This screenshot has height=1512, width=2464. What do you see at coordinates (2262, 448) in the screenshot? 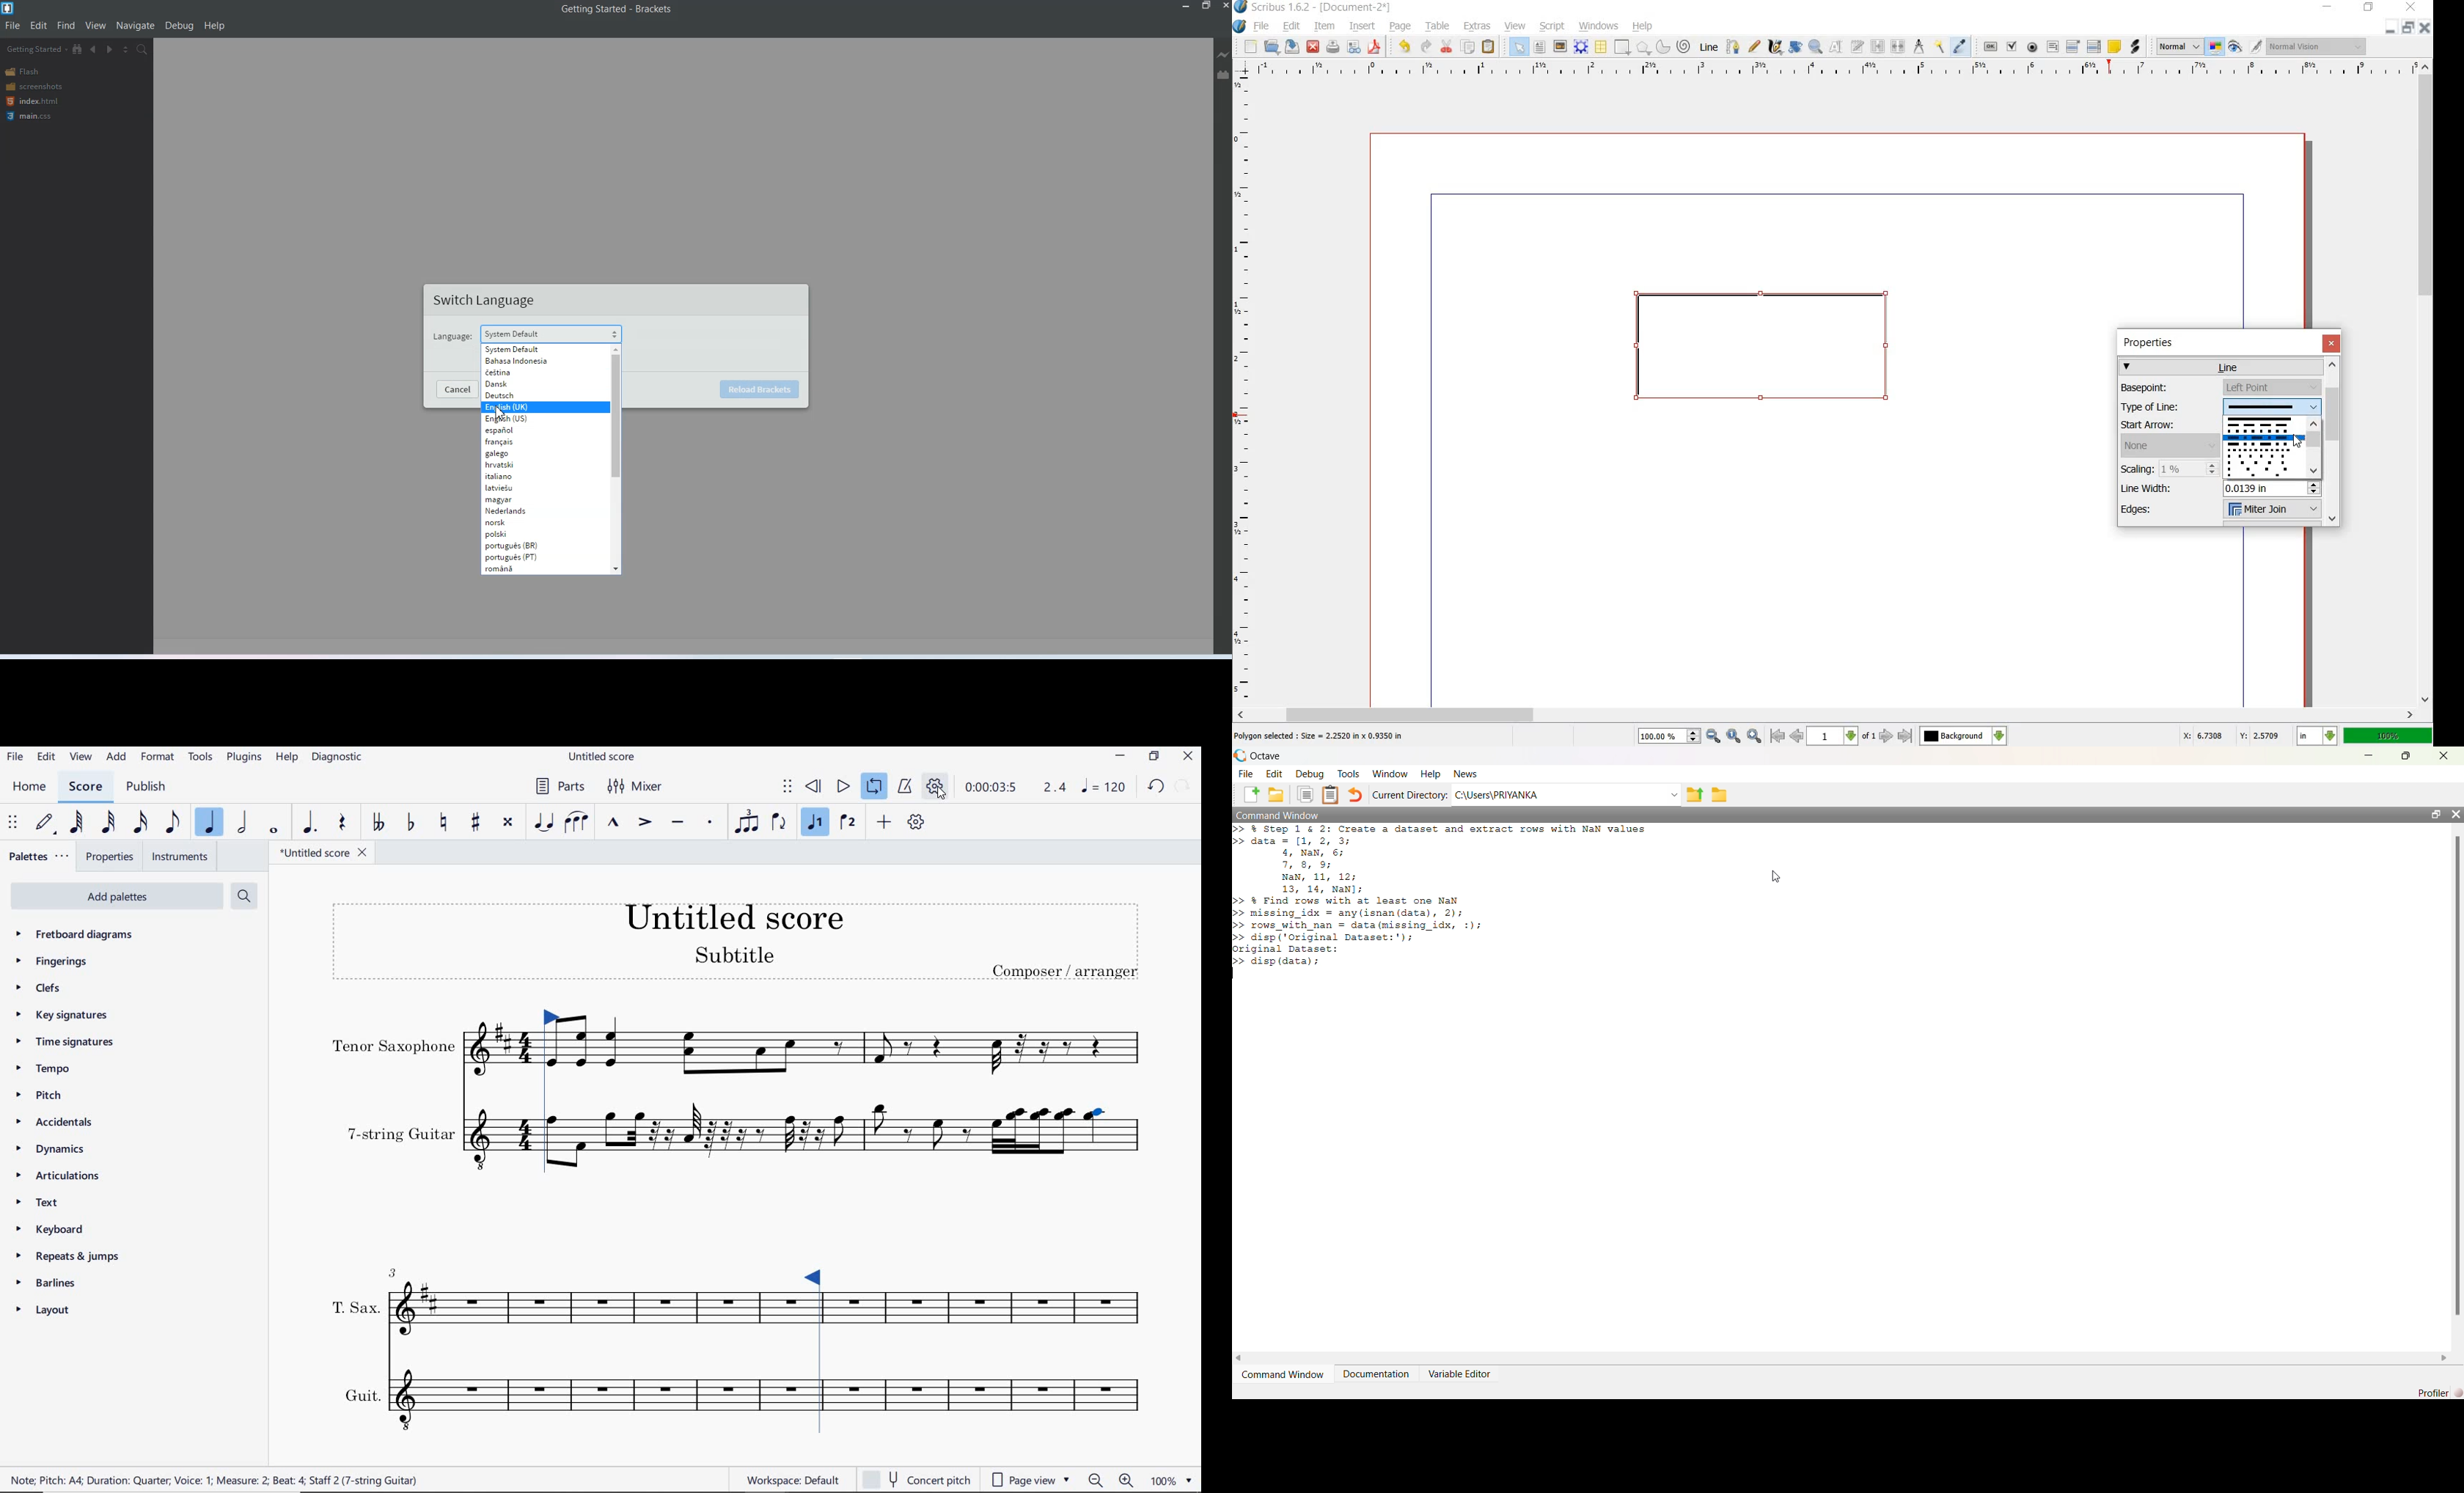
I see `line styles` at bounding box center [2262, 448].